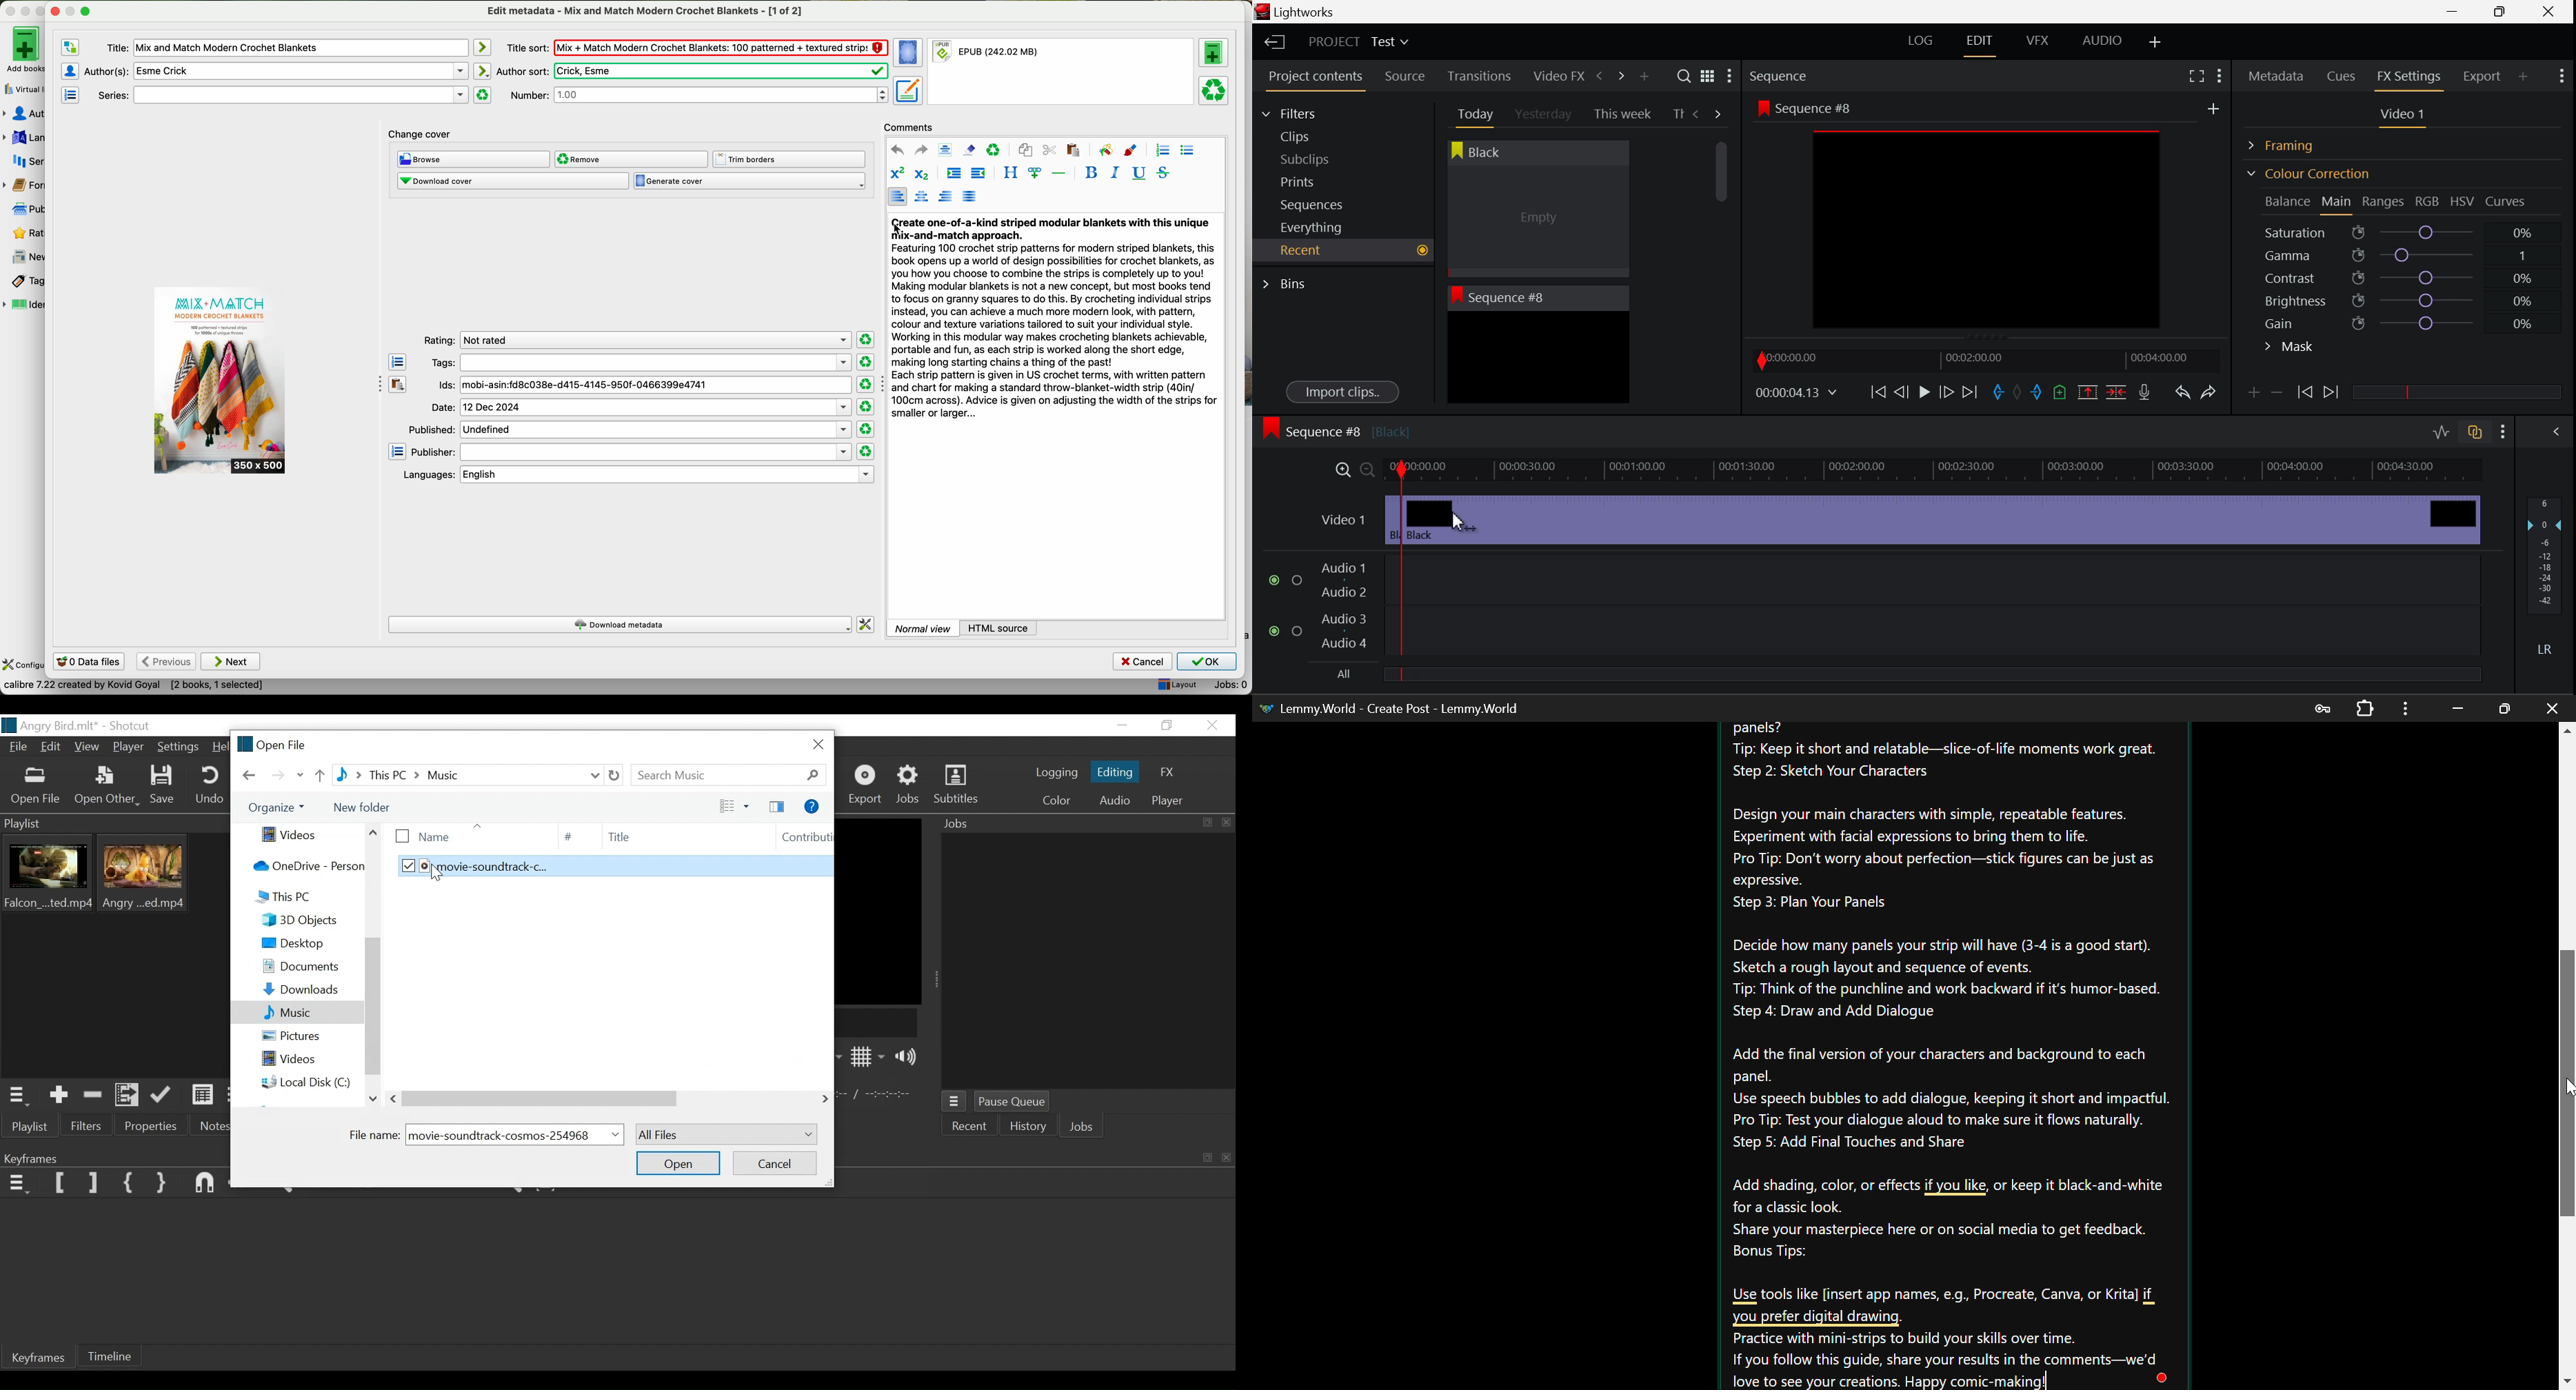 The image size is (2576, 1400). Describe the element at coordinates (699, 94) in the screenshot. I see `number` at that location.